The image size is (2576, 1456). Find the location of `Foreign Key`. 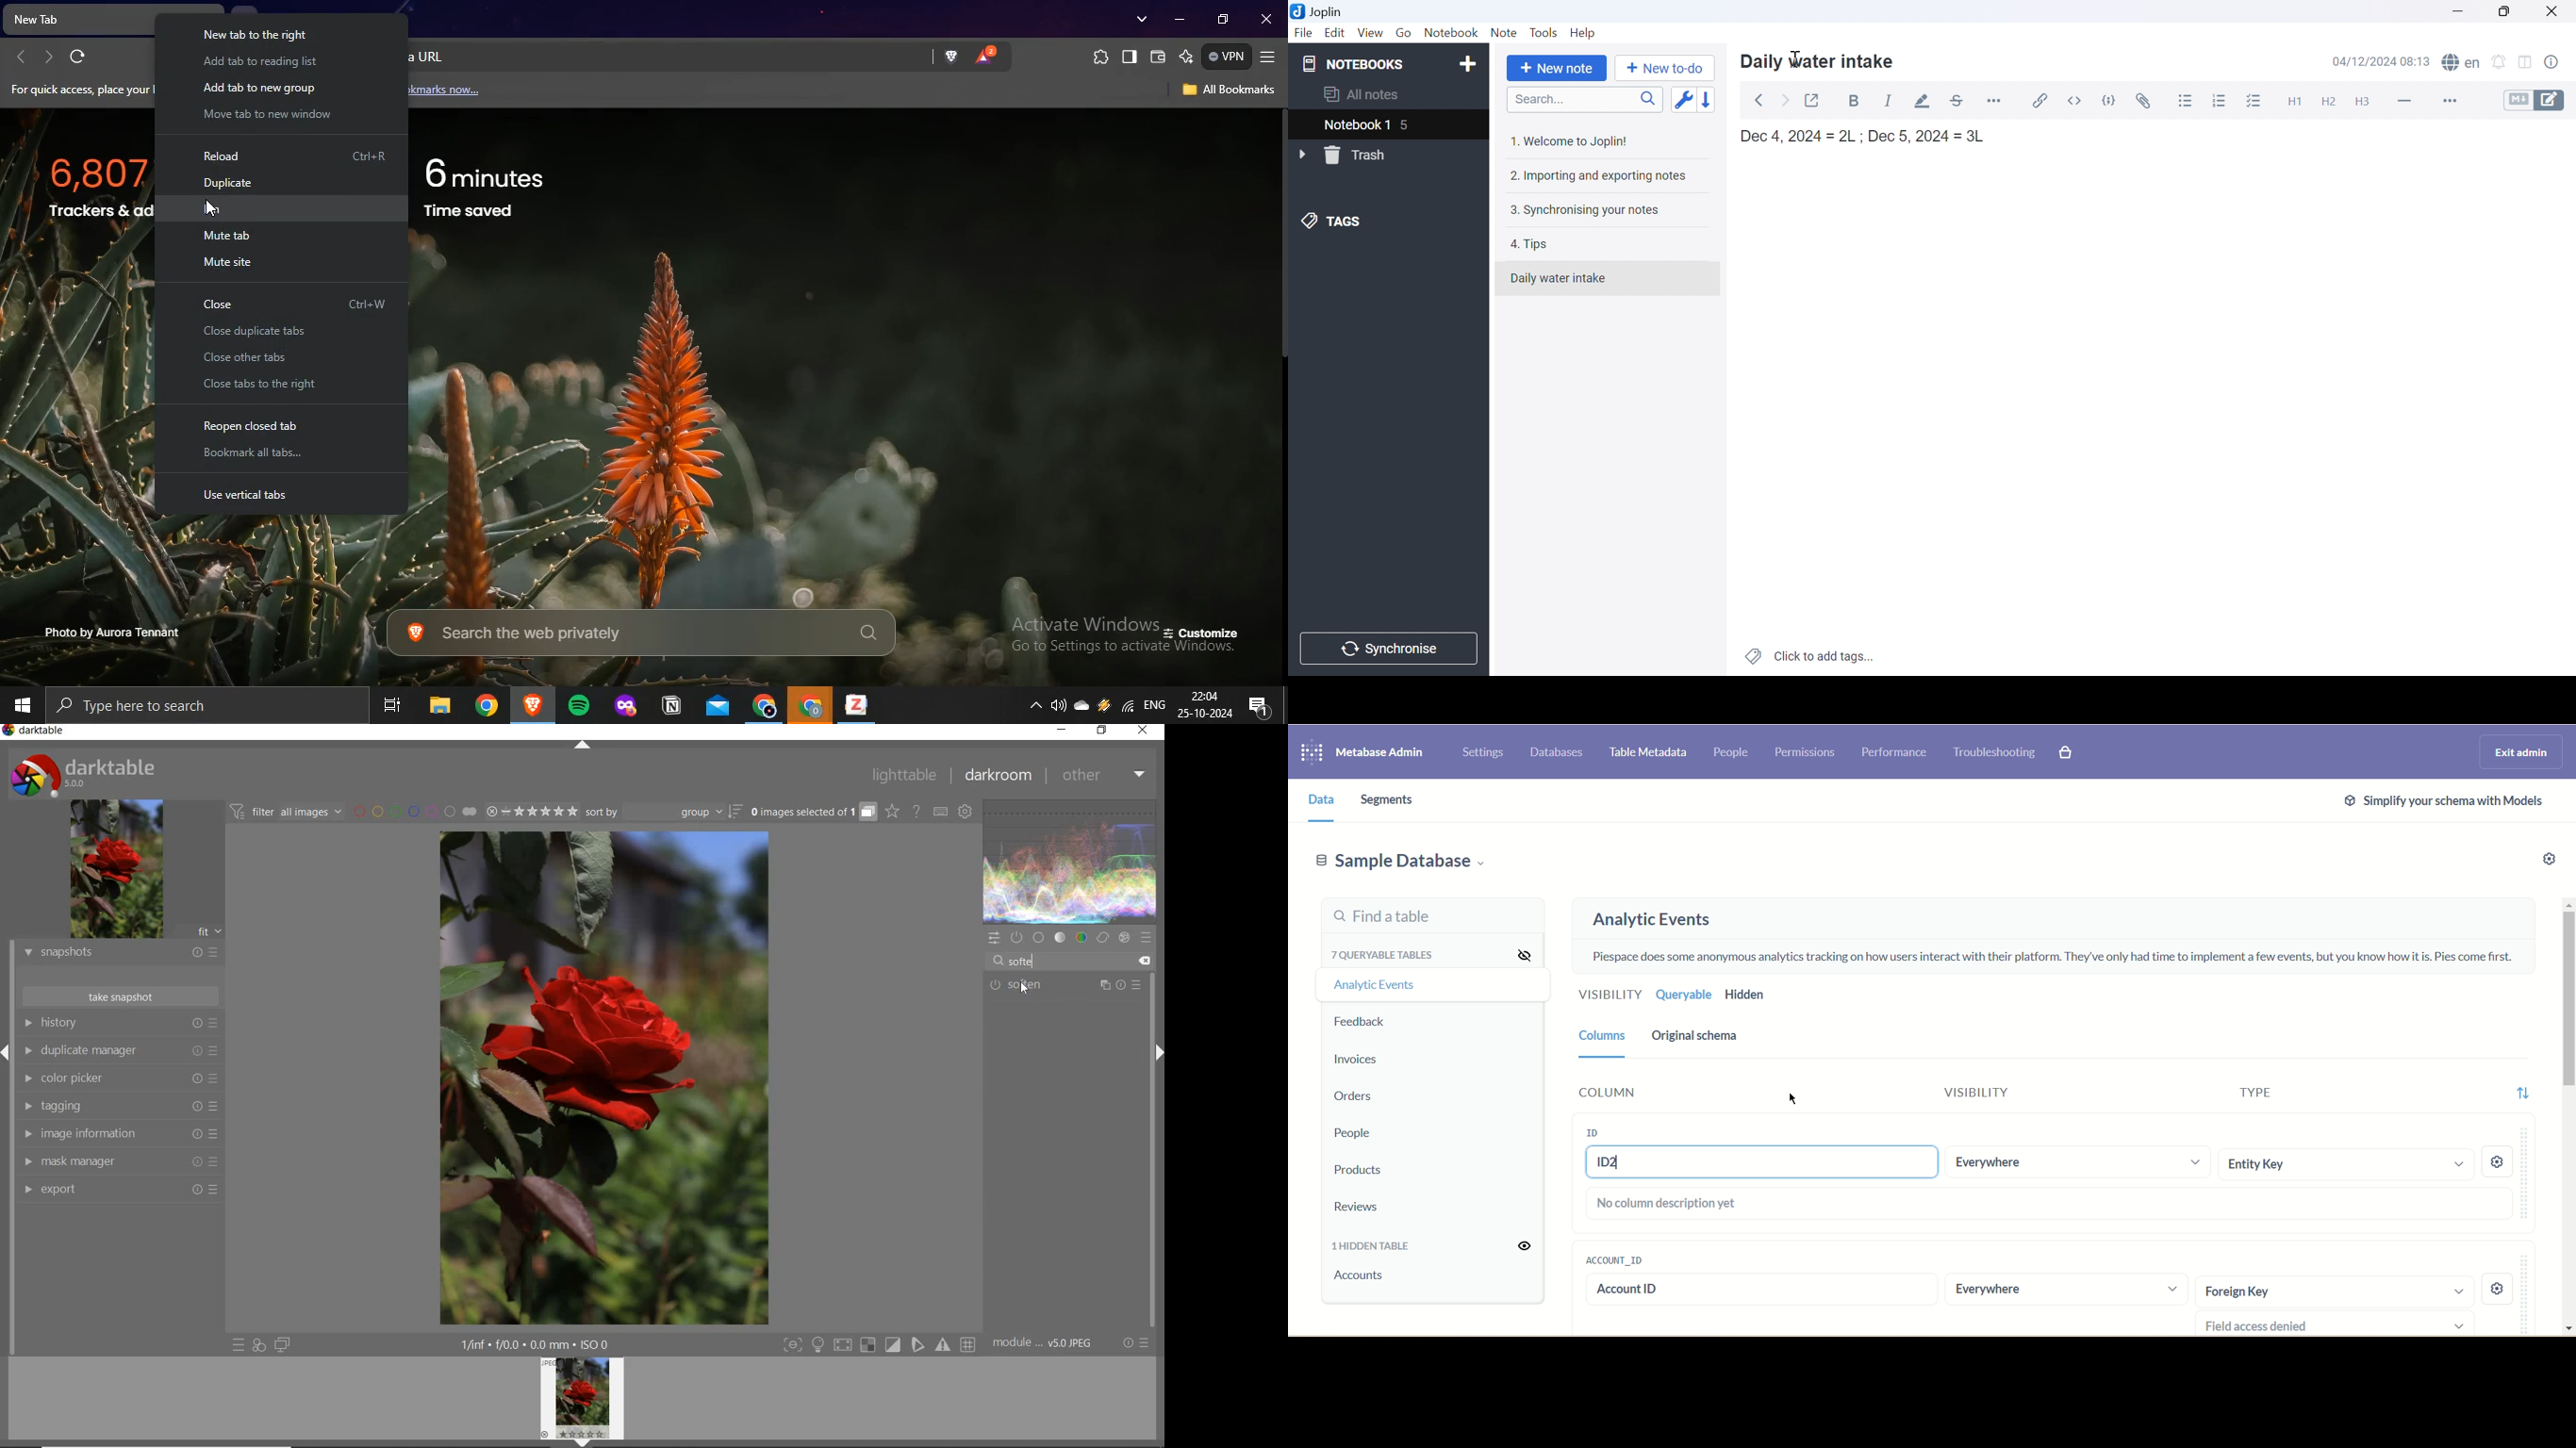

Foreign Key is located at coordinates (2331, 1291).